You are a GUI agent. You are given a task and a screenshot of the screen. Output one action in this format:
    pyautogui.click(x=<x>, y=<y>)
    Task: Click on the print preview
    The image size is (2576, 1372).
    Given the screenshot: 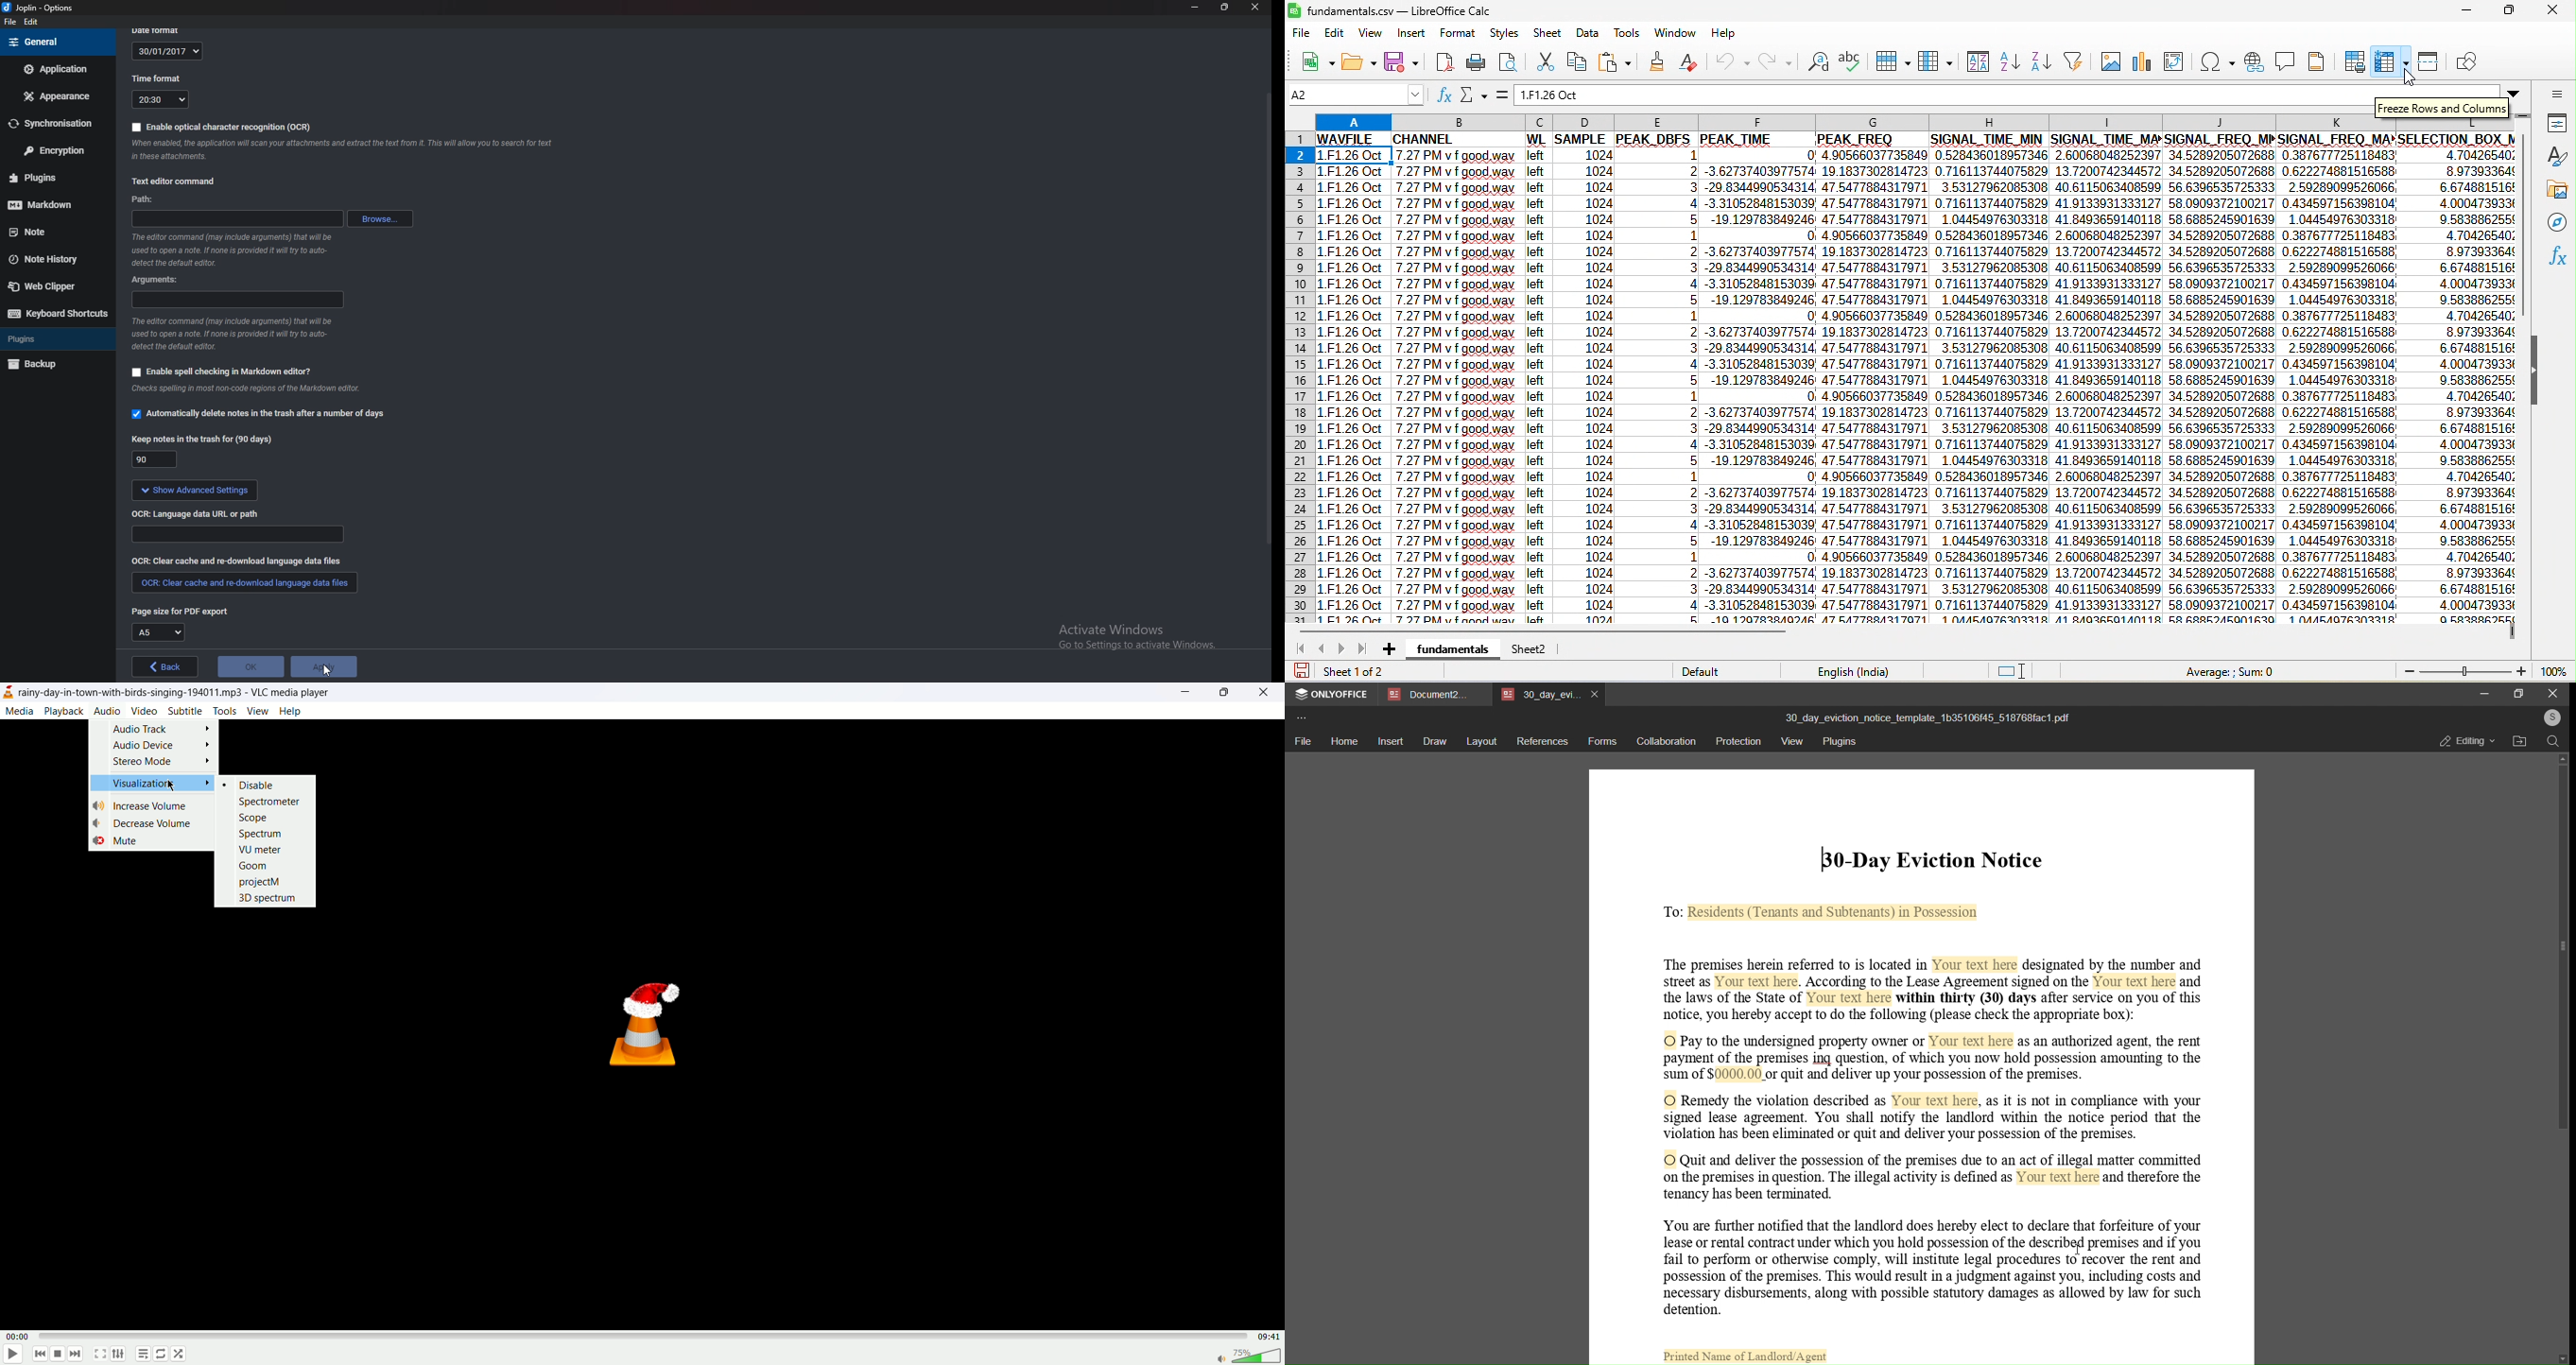 What is the action you would take?
    pyautogui.click(x=1510, y=61)
    